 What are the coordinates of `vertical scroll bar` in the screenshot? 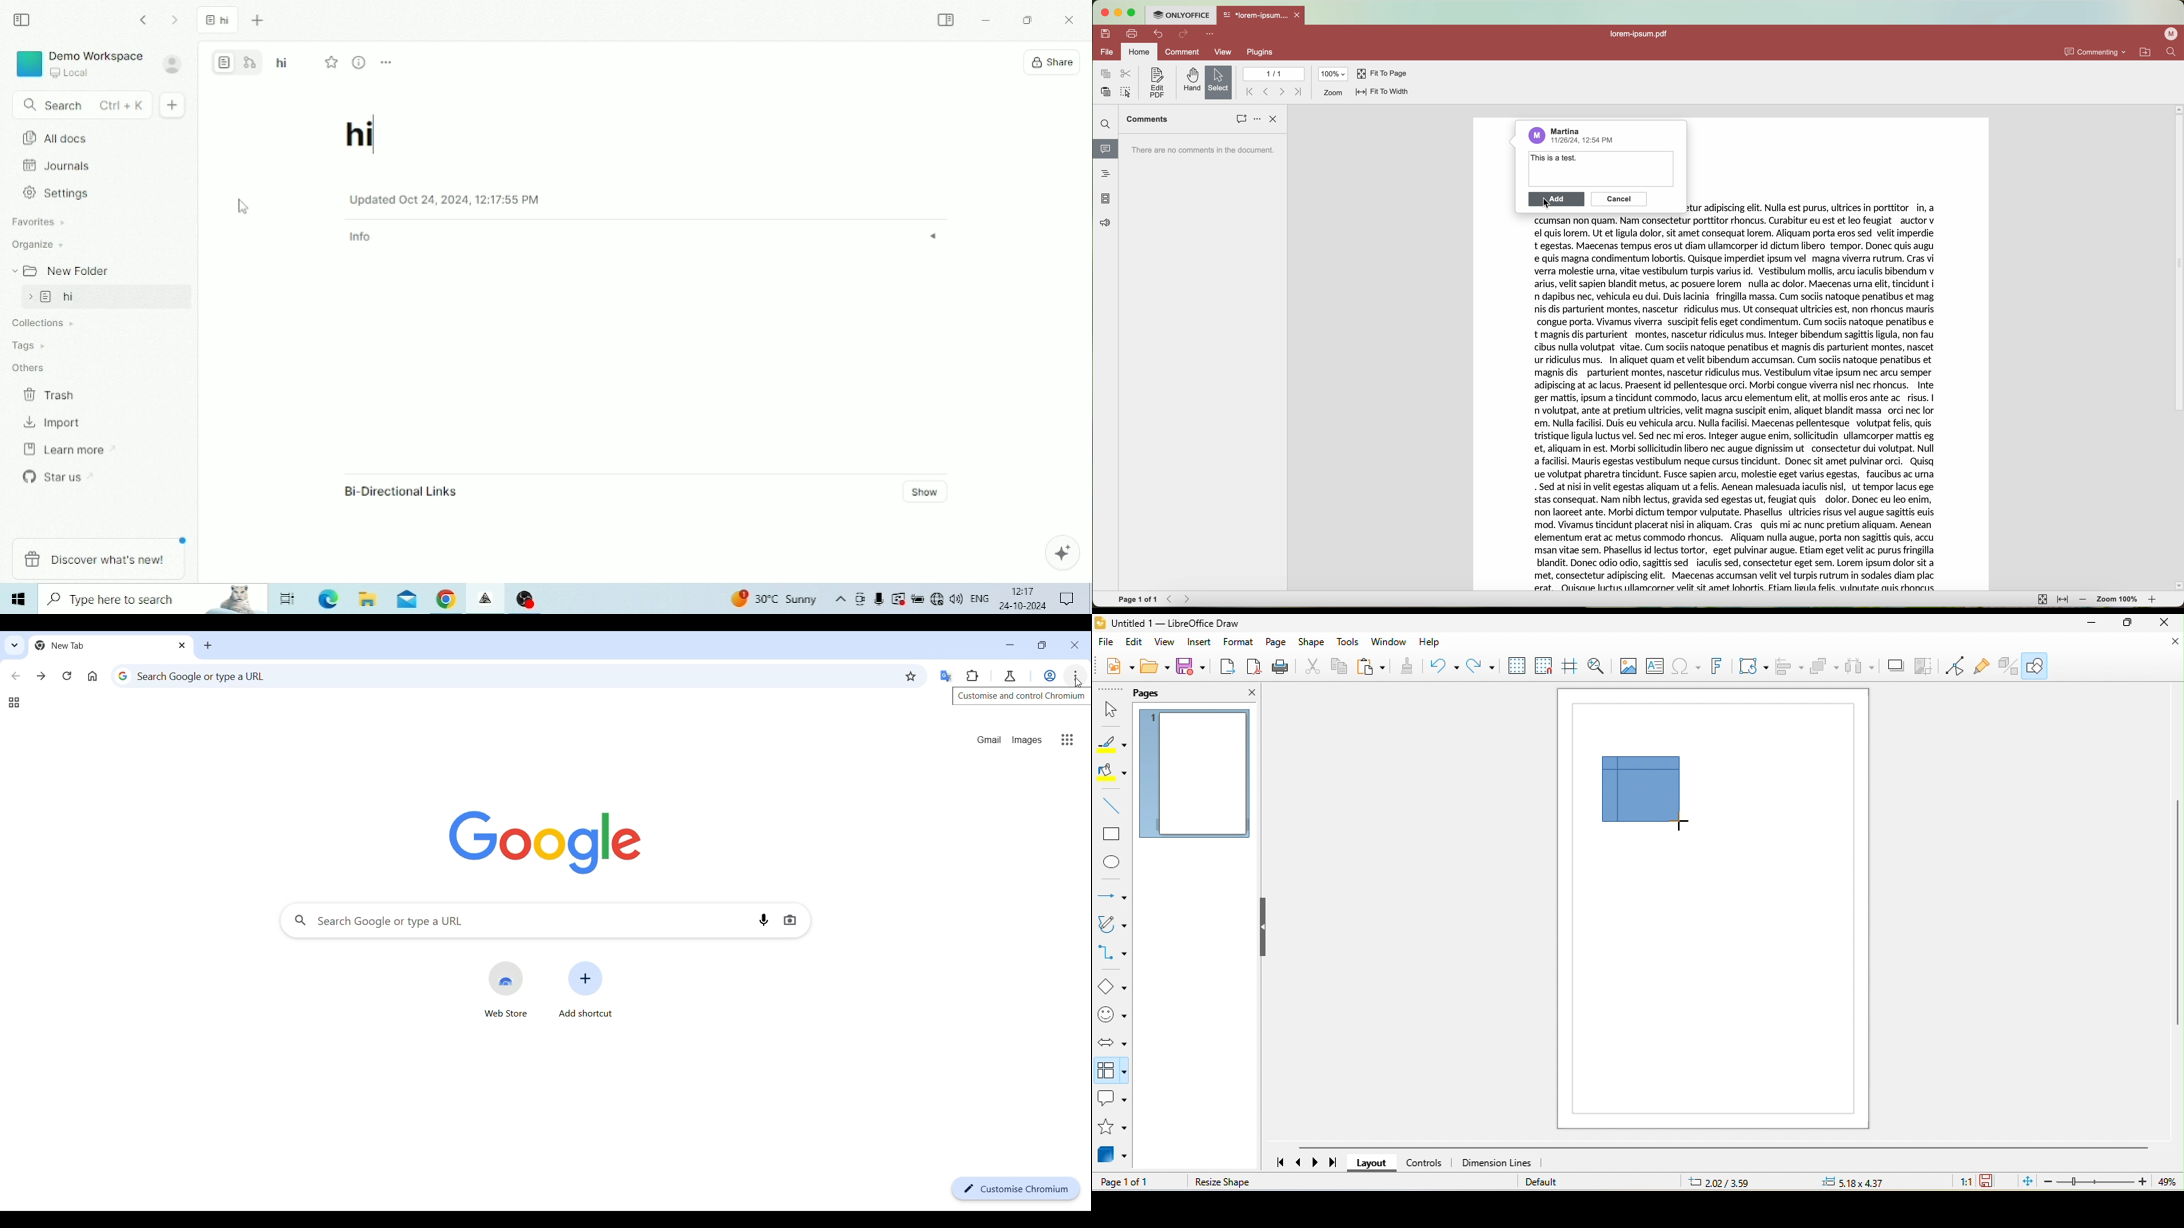 It's located at (2177, 912).